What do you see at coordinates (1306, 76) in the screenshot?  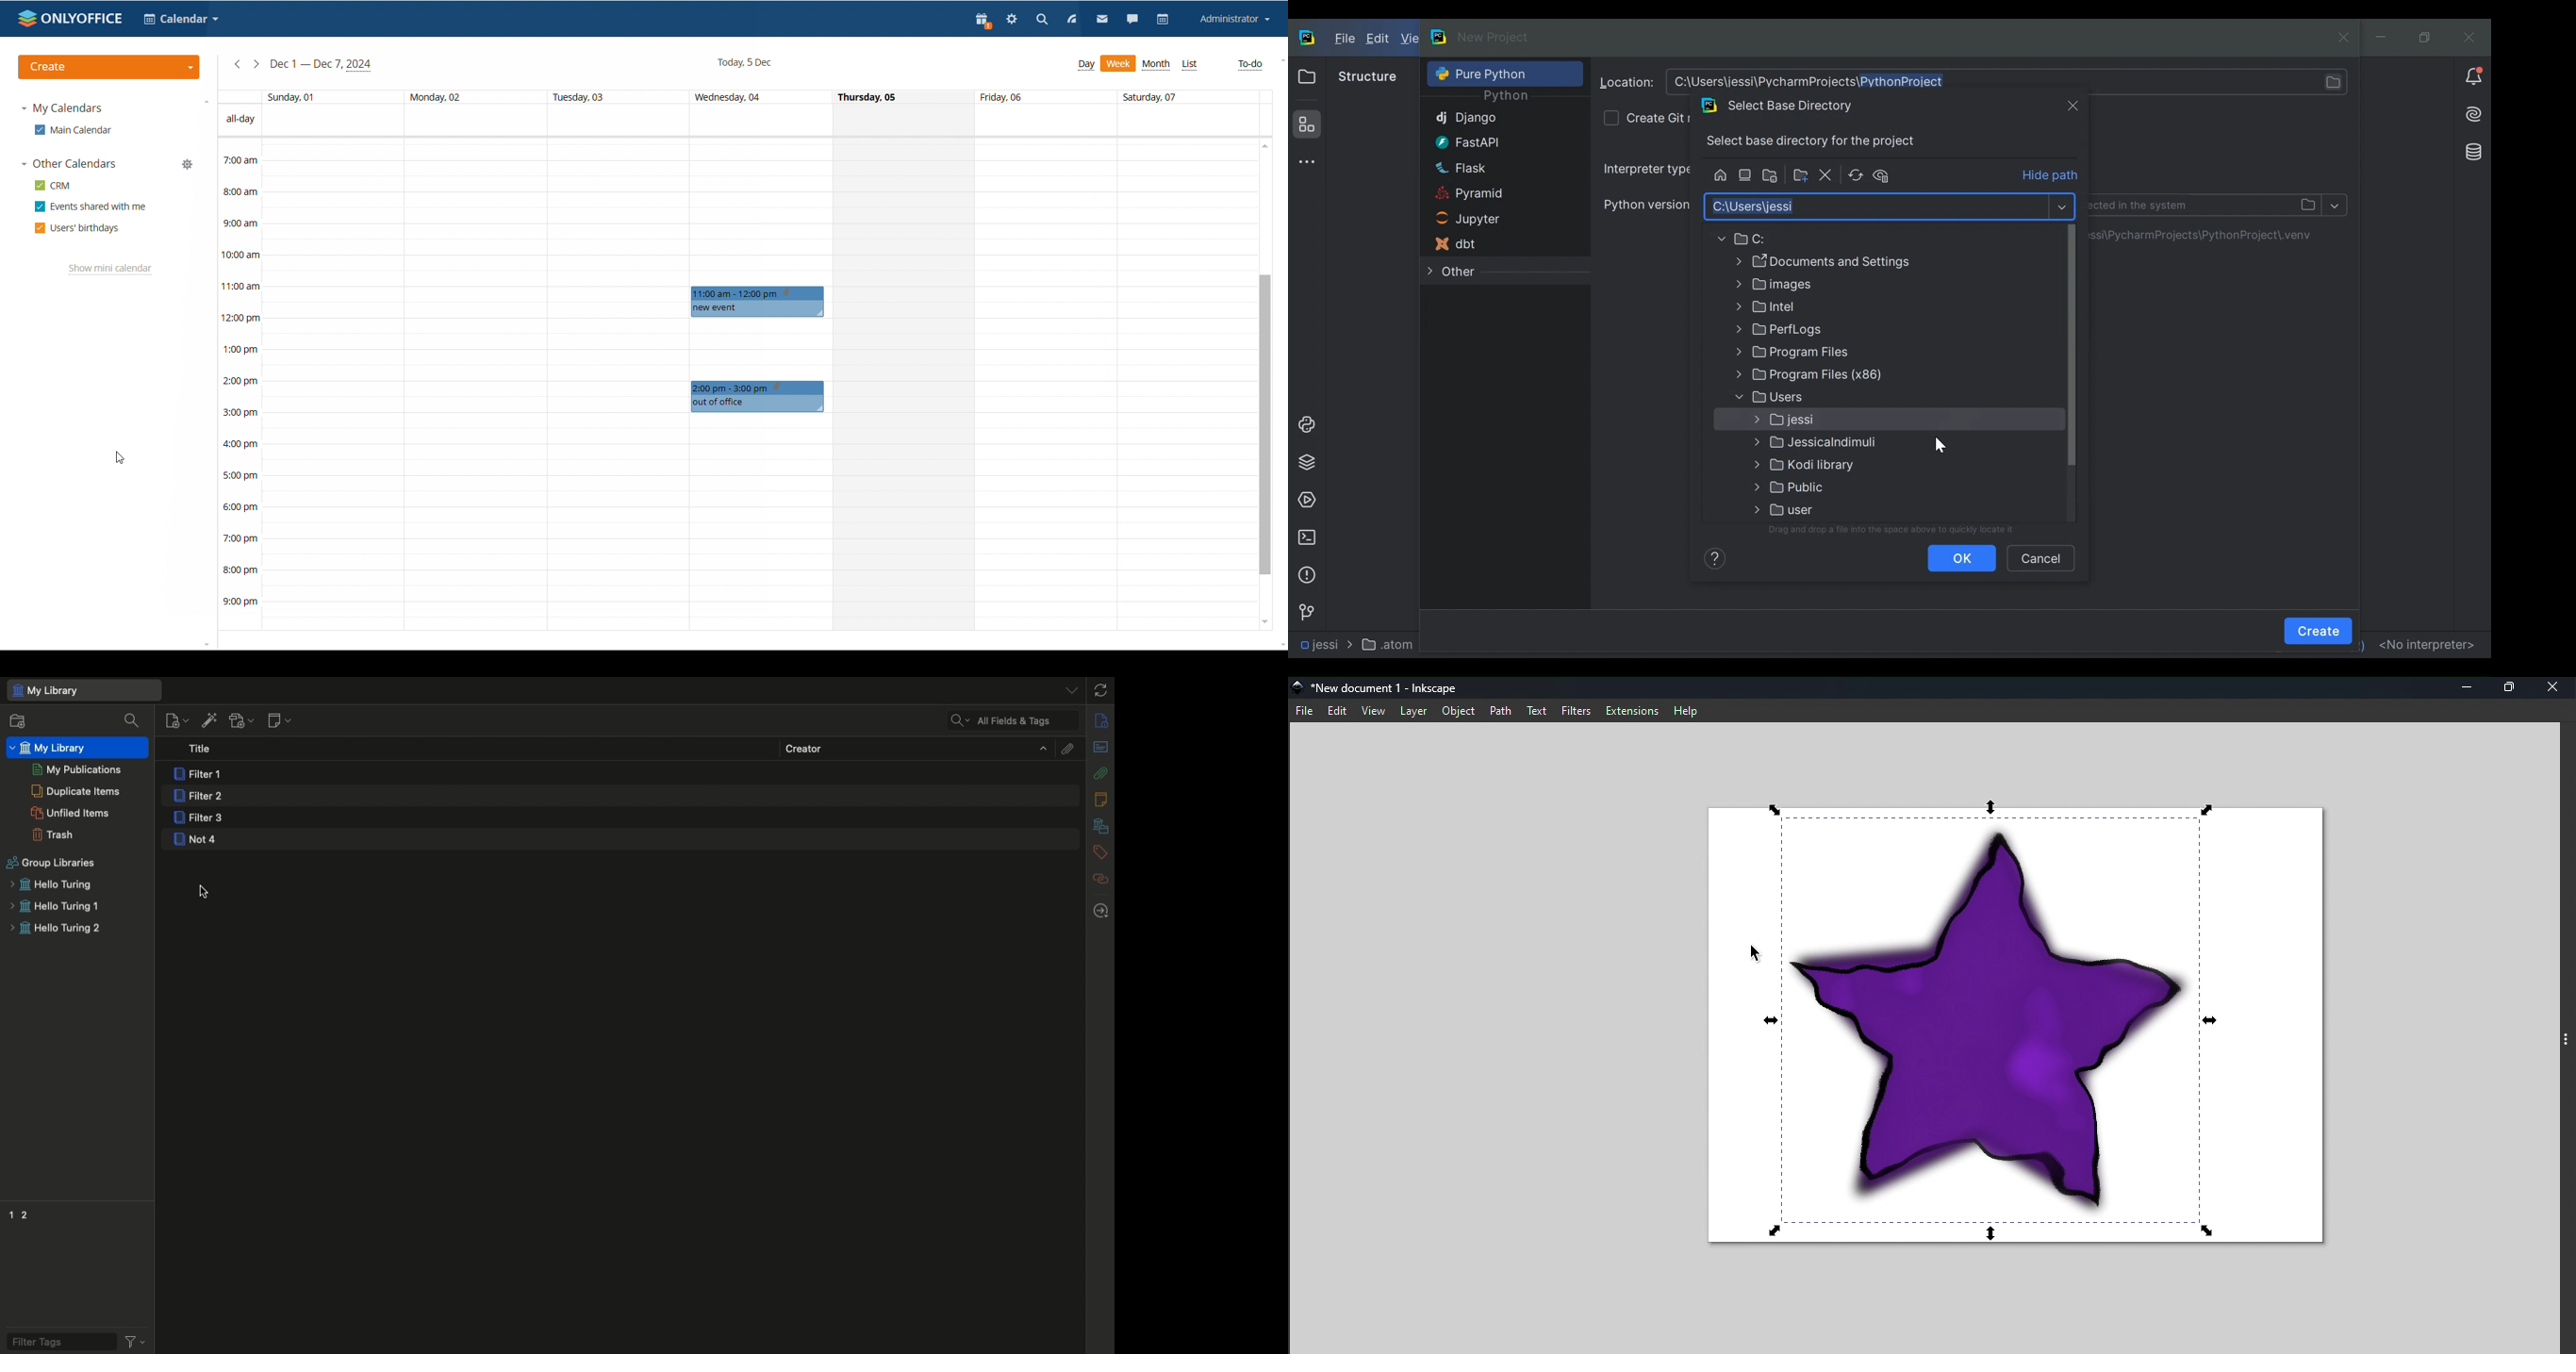 I see `Project View` at bounding box center [1306, 76].